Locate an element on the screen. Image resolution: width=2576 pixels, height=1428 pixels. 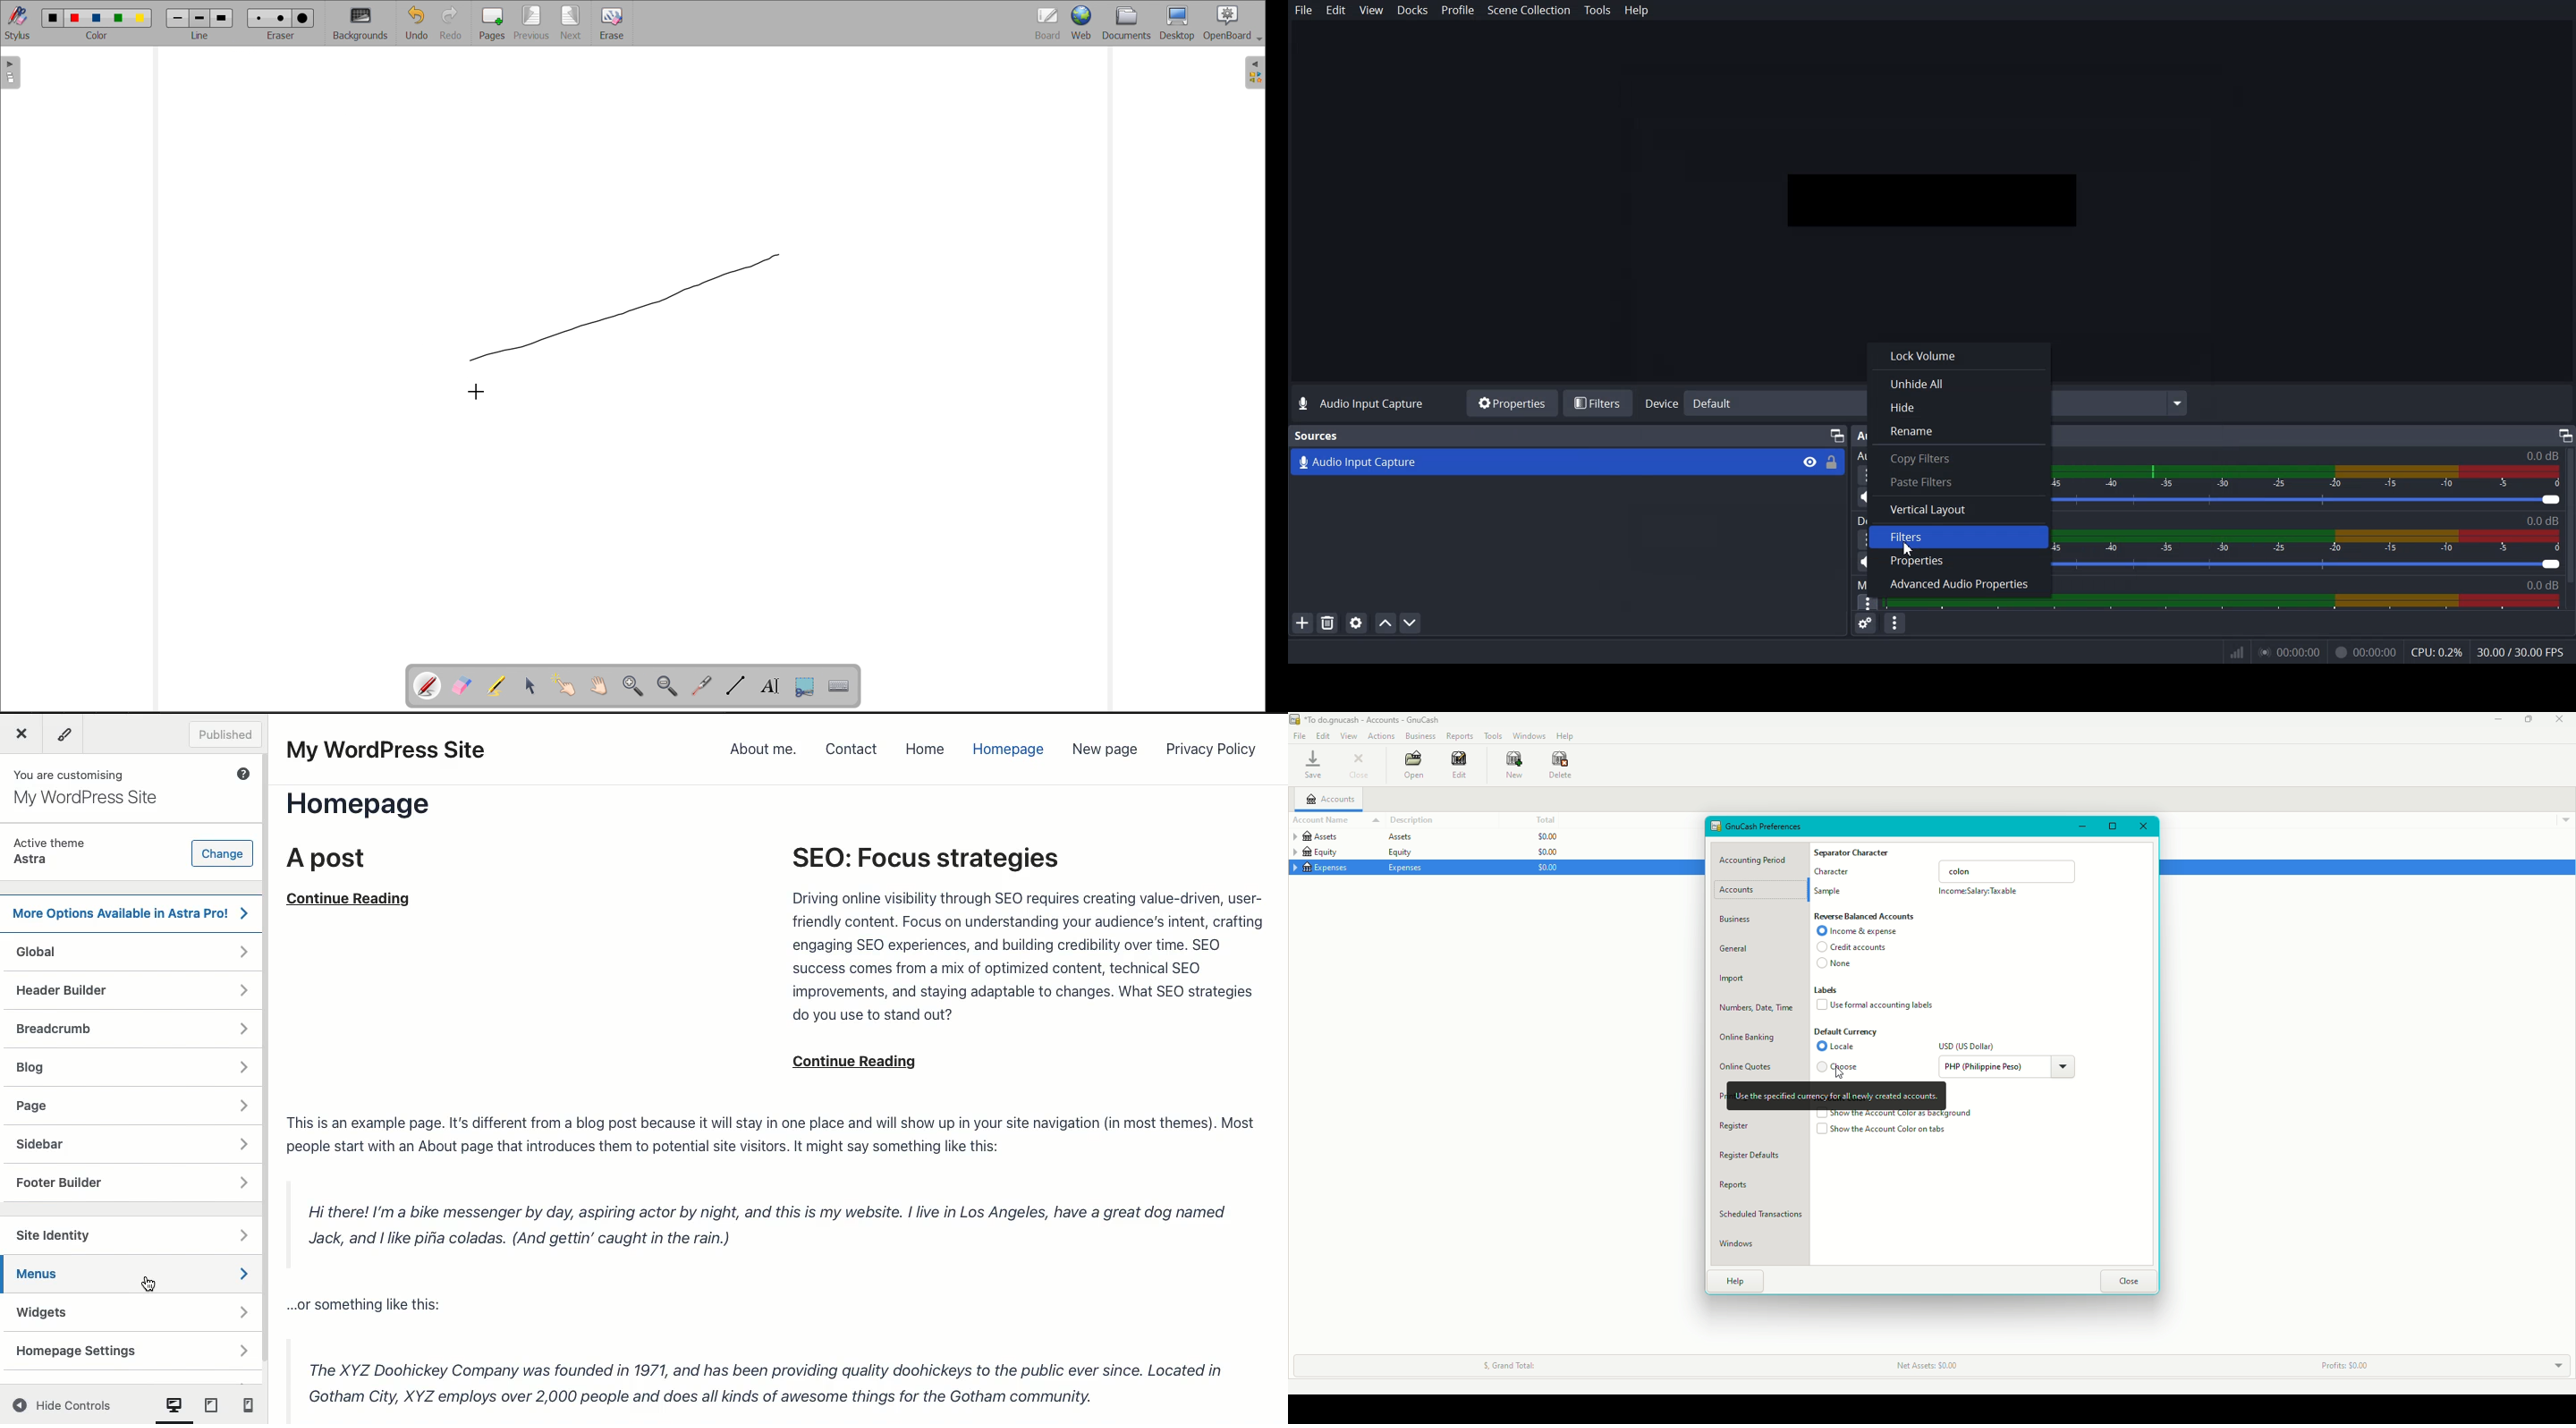
Menu is located at coordinates (2178, 405).